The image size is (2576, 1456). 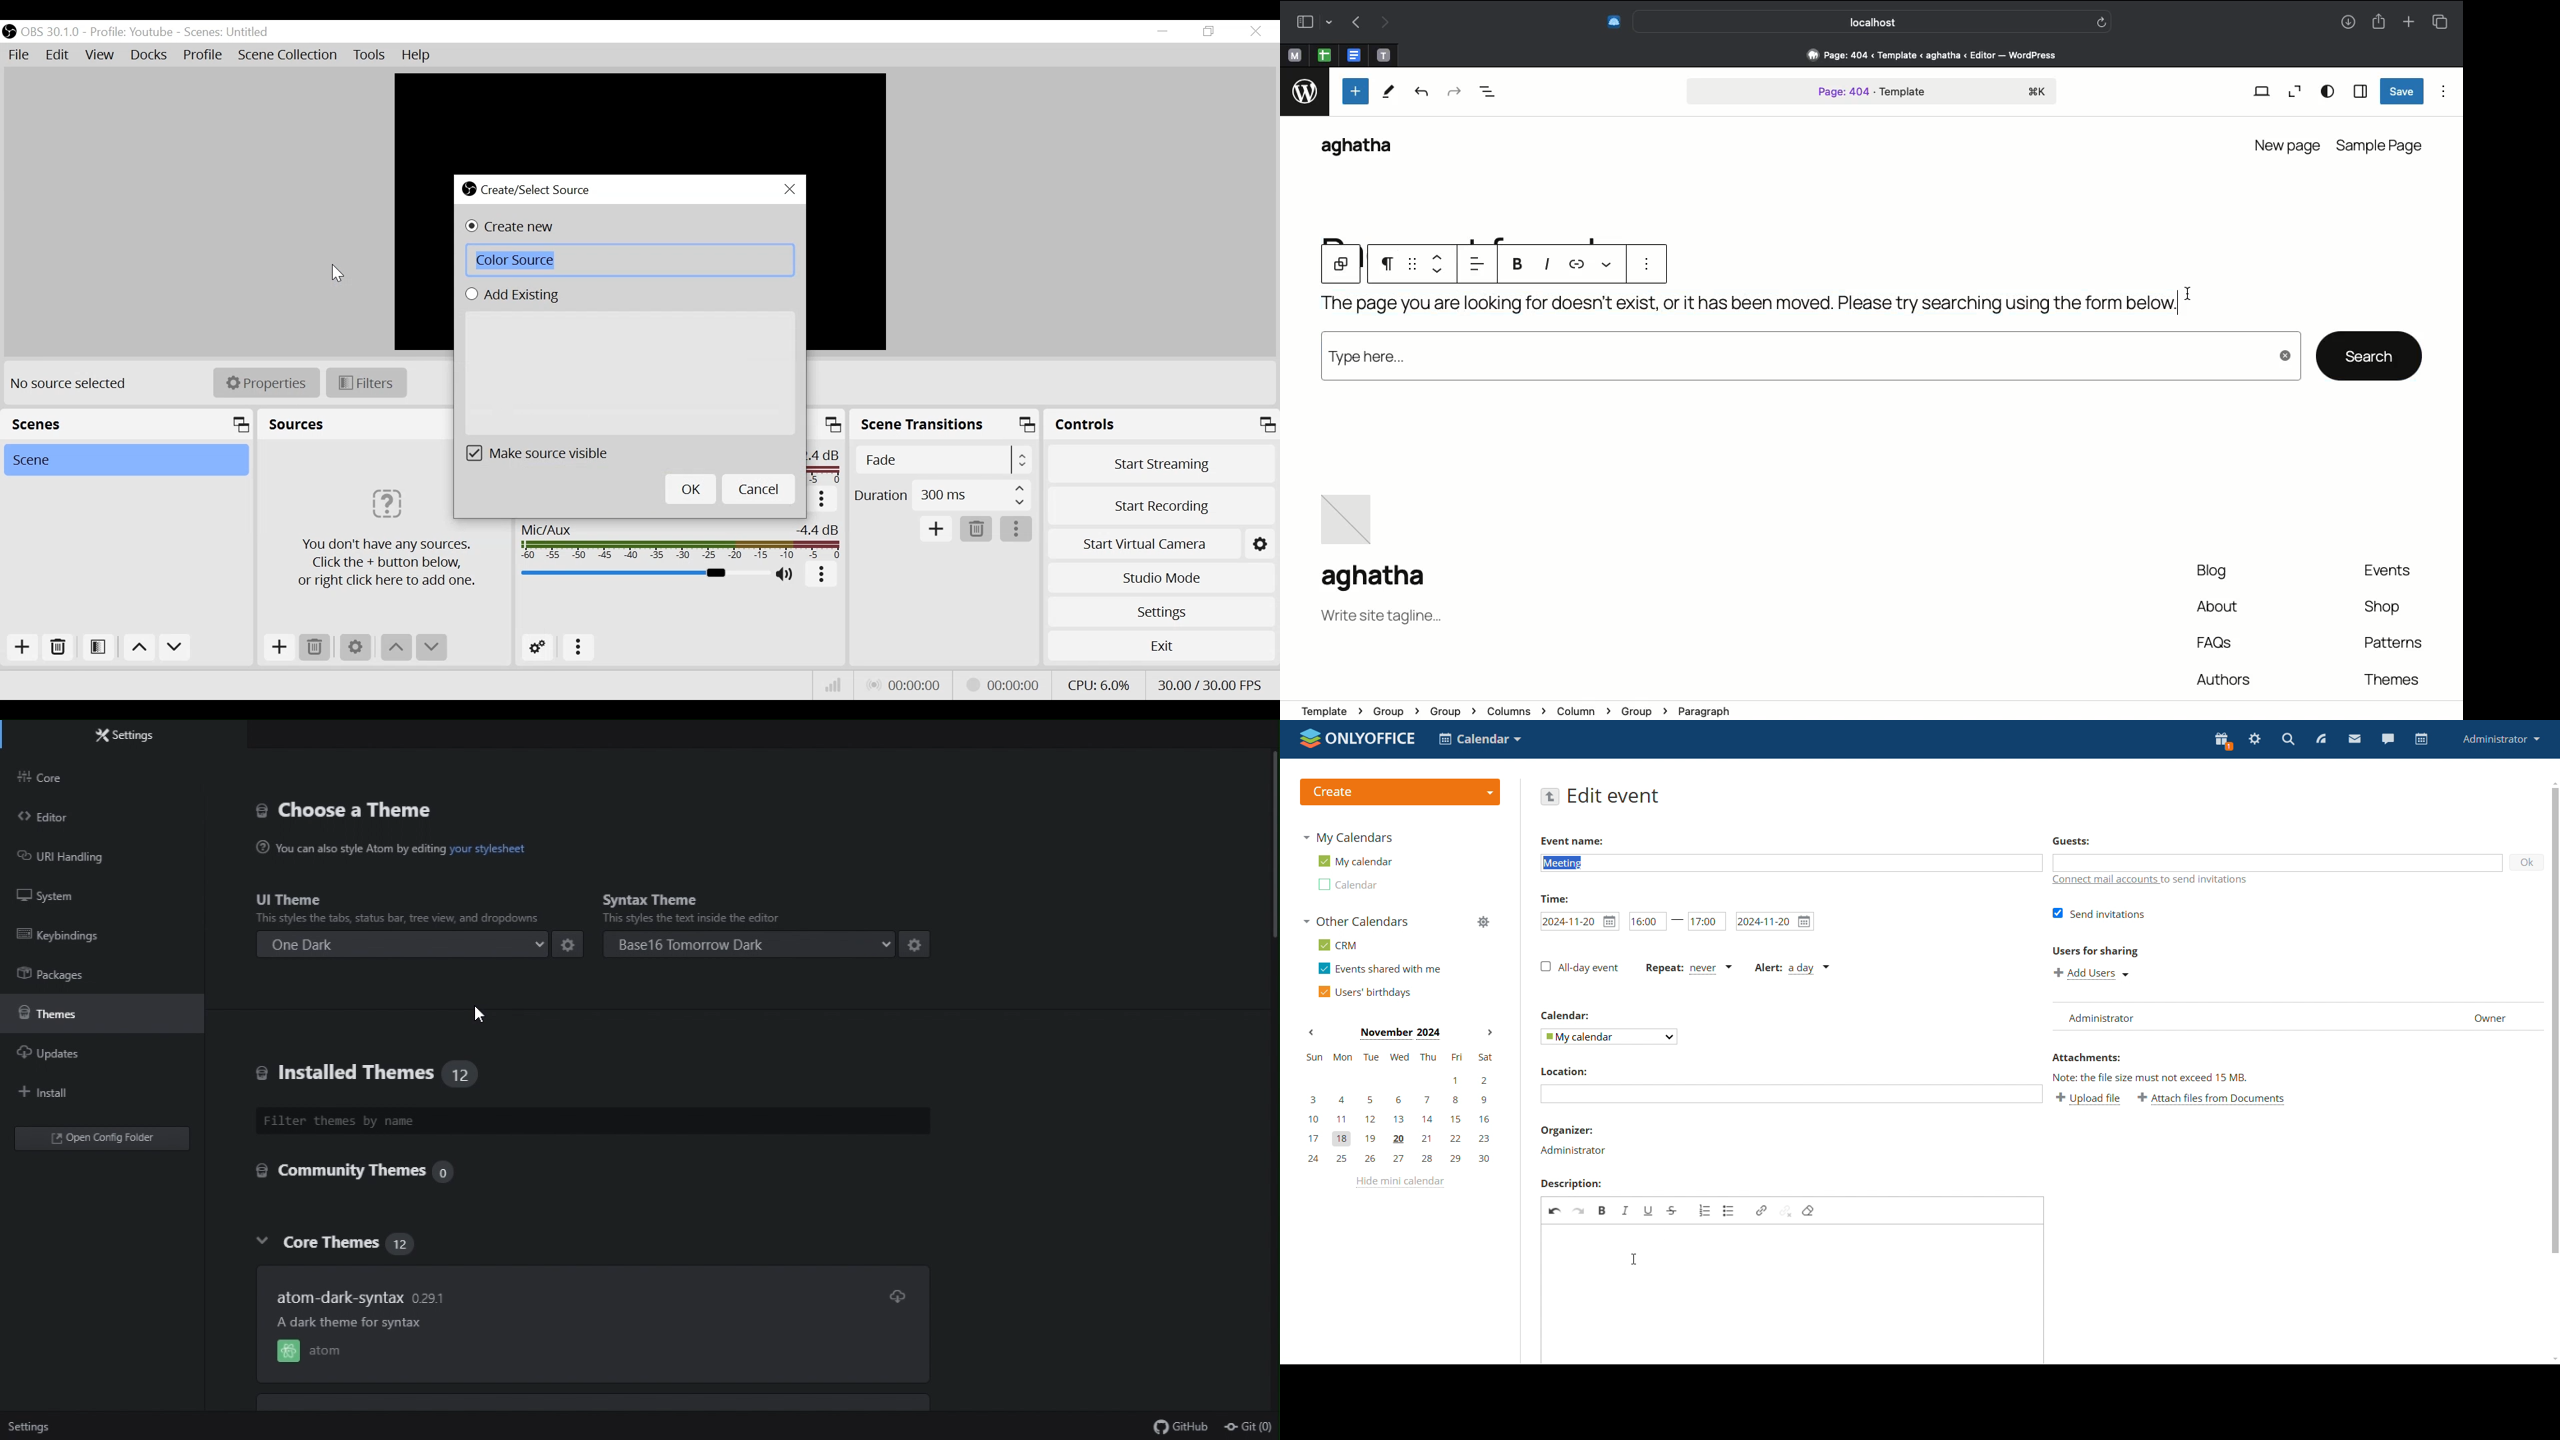 What do you see at coordinates (1924, 55) in the screenshot?
I see `Address` at bounding box center [1924, 55].